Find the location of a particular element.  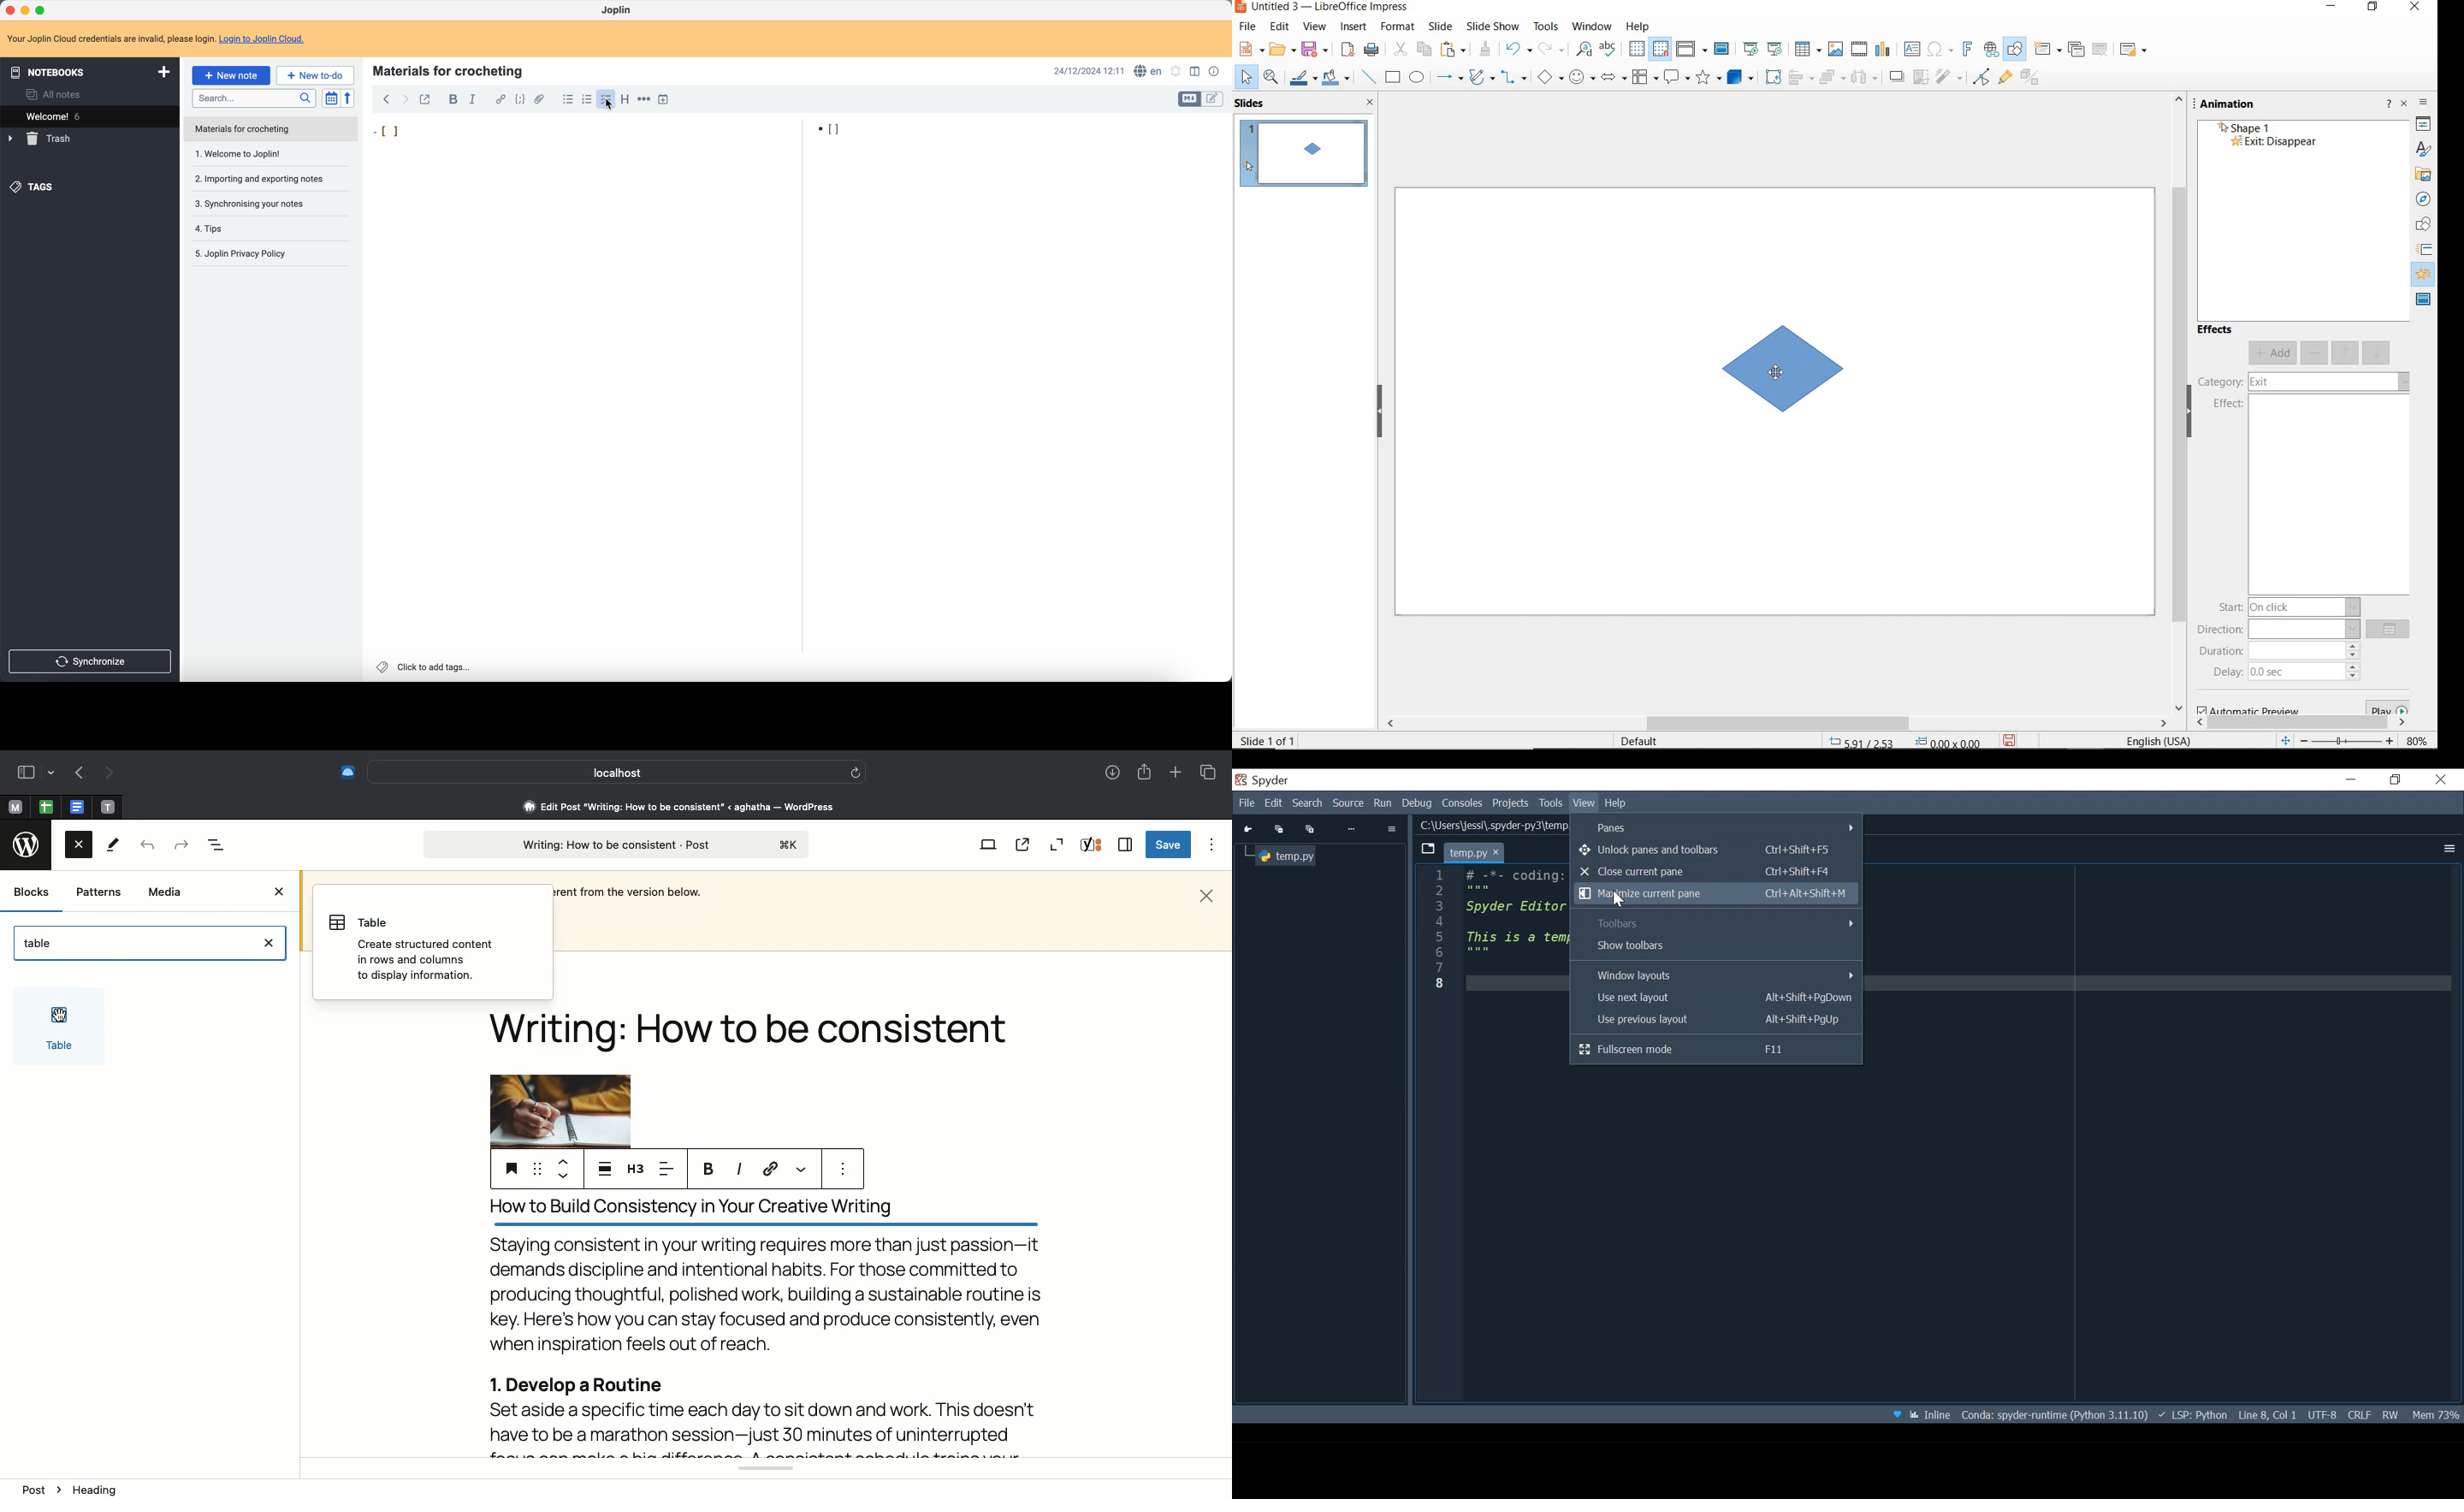

Close is located at coordinates (79, 848).